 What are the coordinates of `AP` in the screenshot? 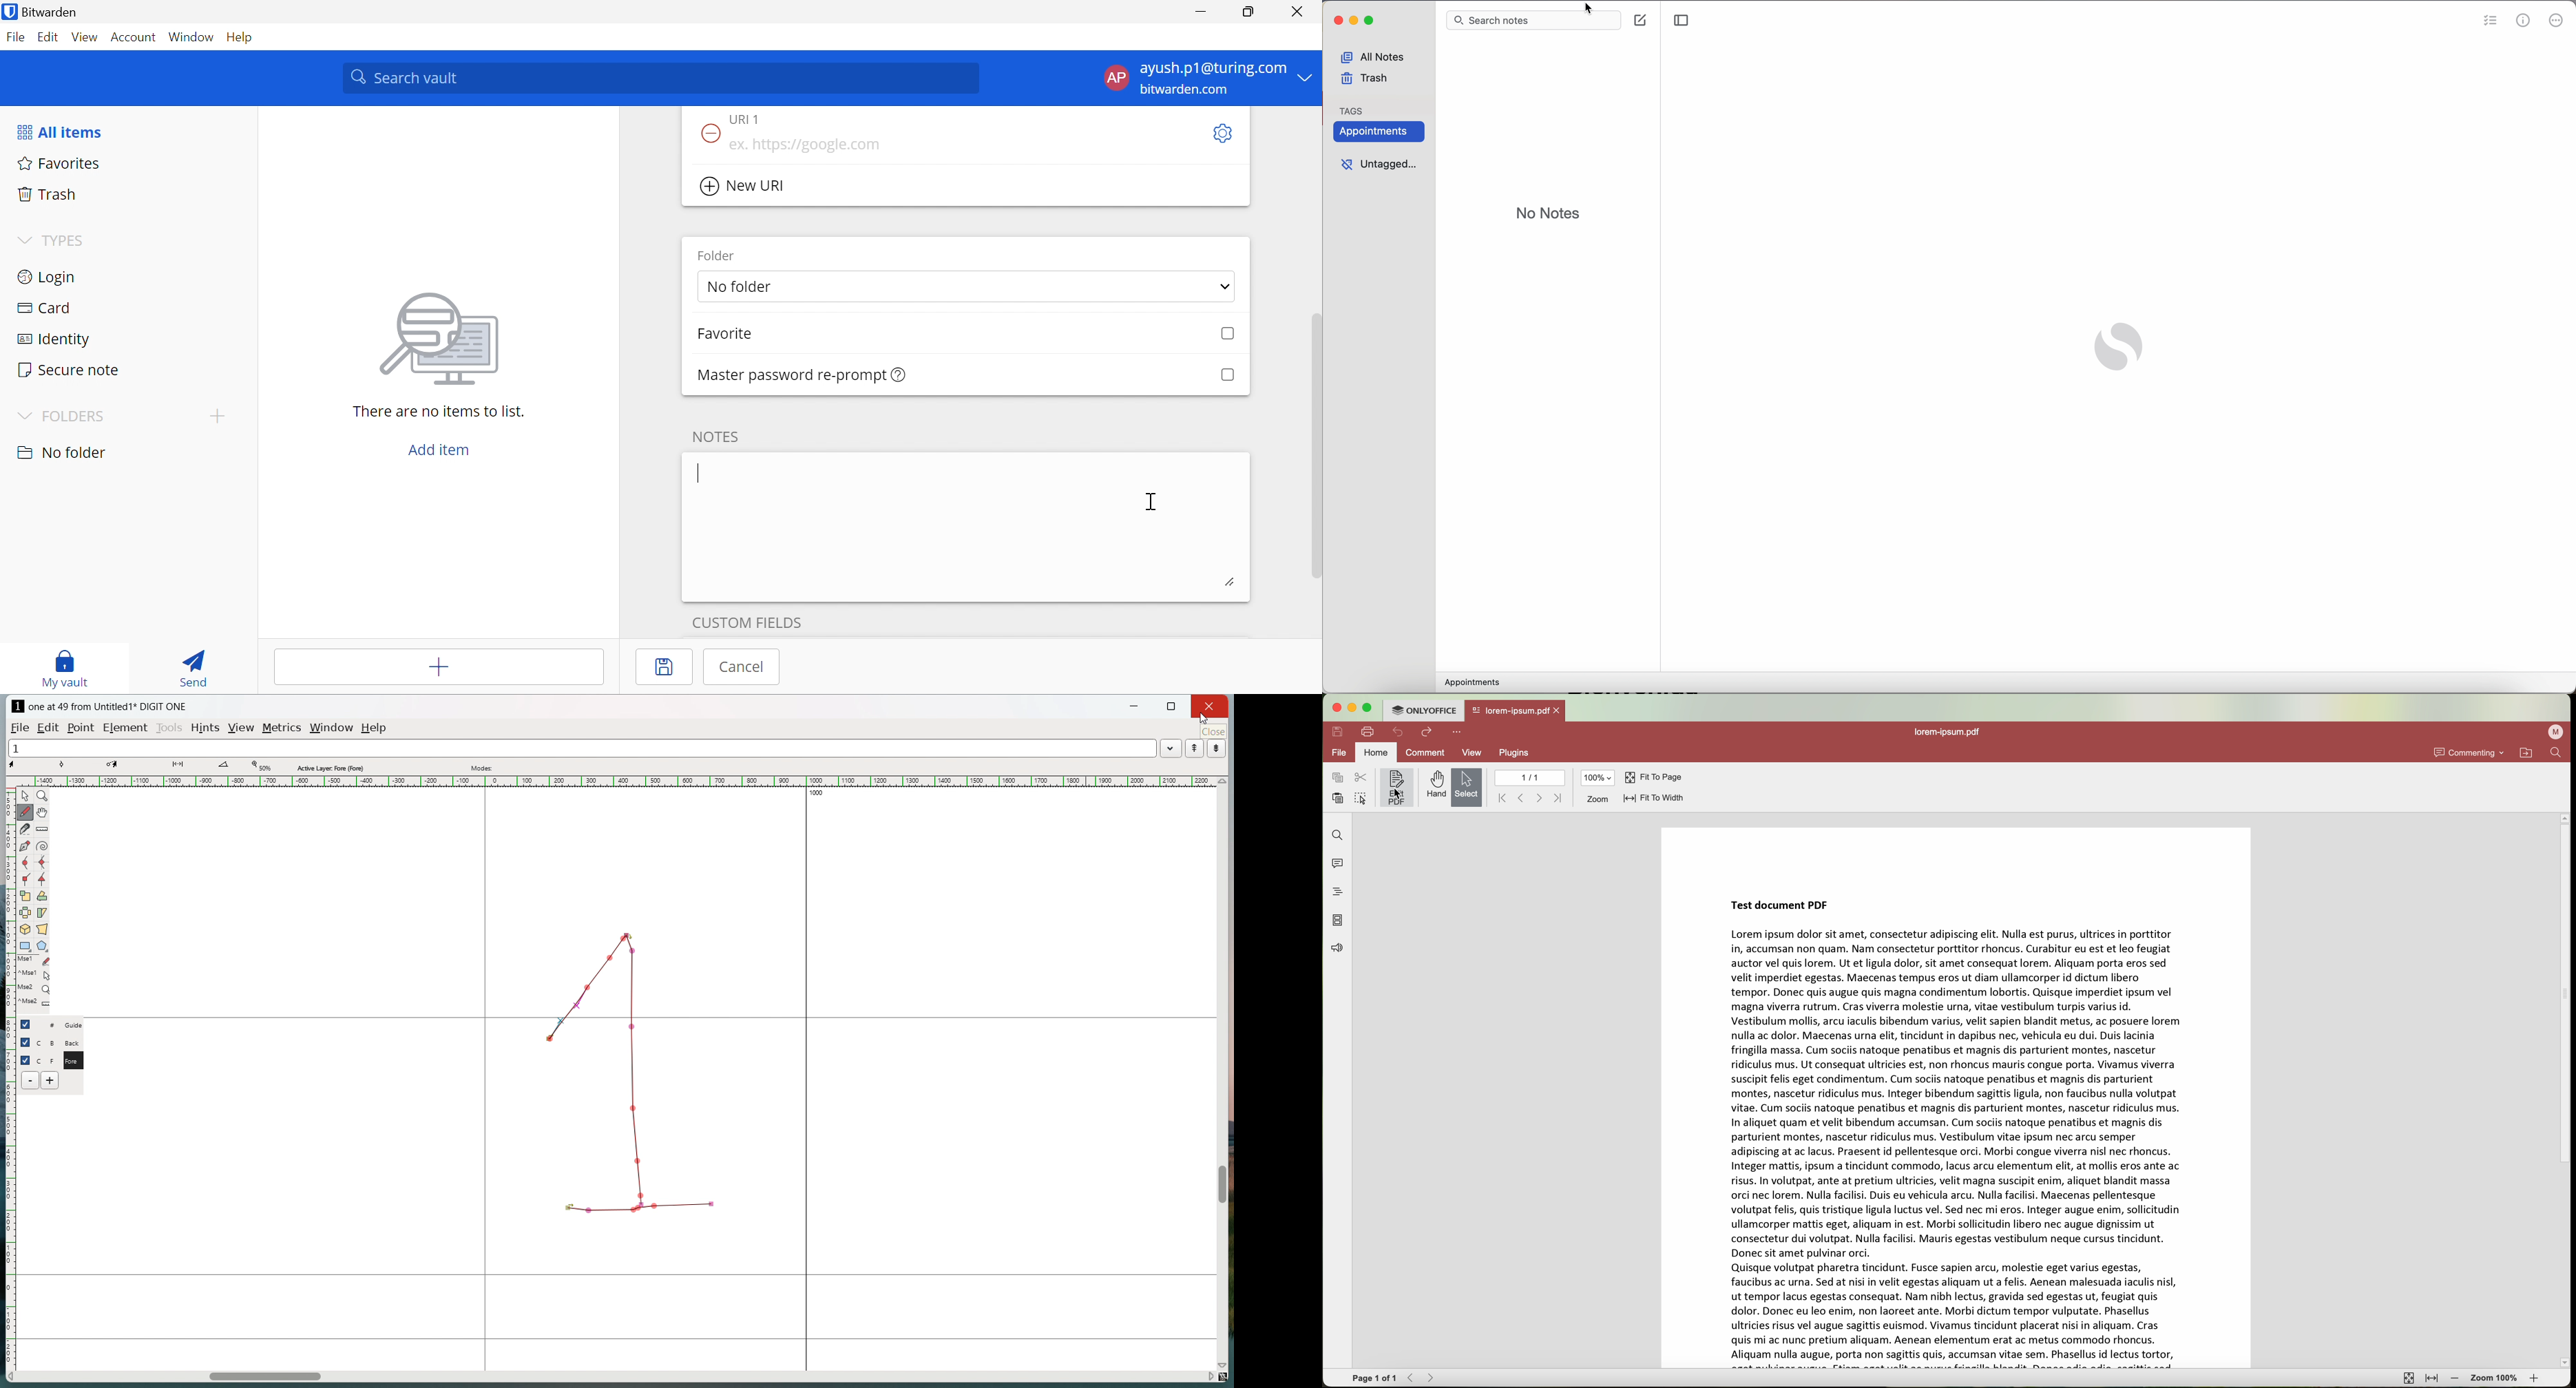 It's located at (1115, 81).